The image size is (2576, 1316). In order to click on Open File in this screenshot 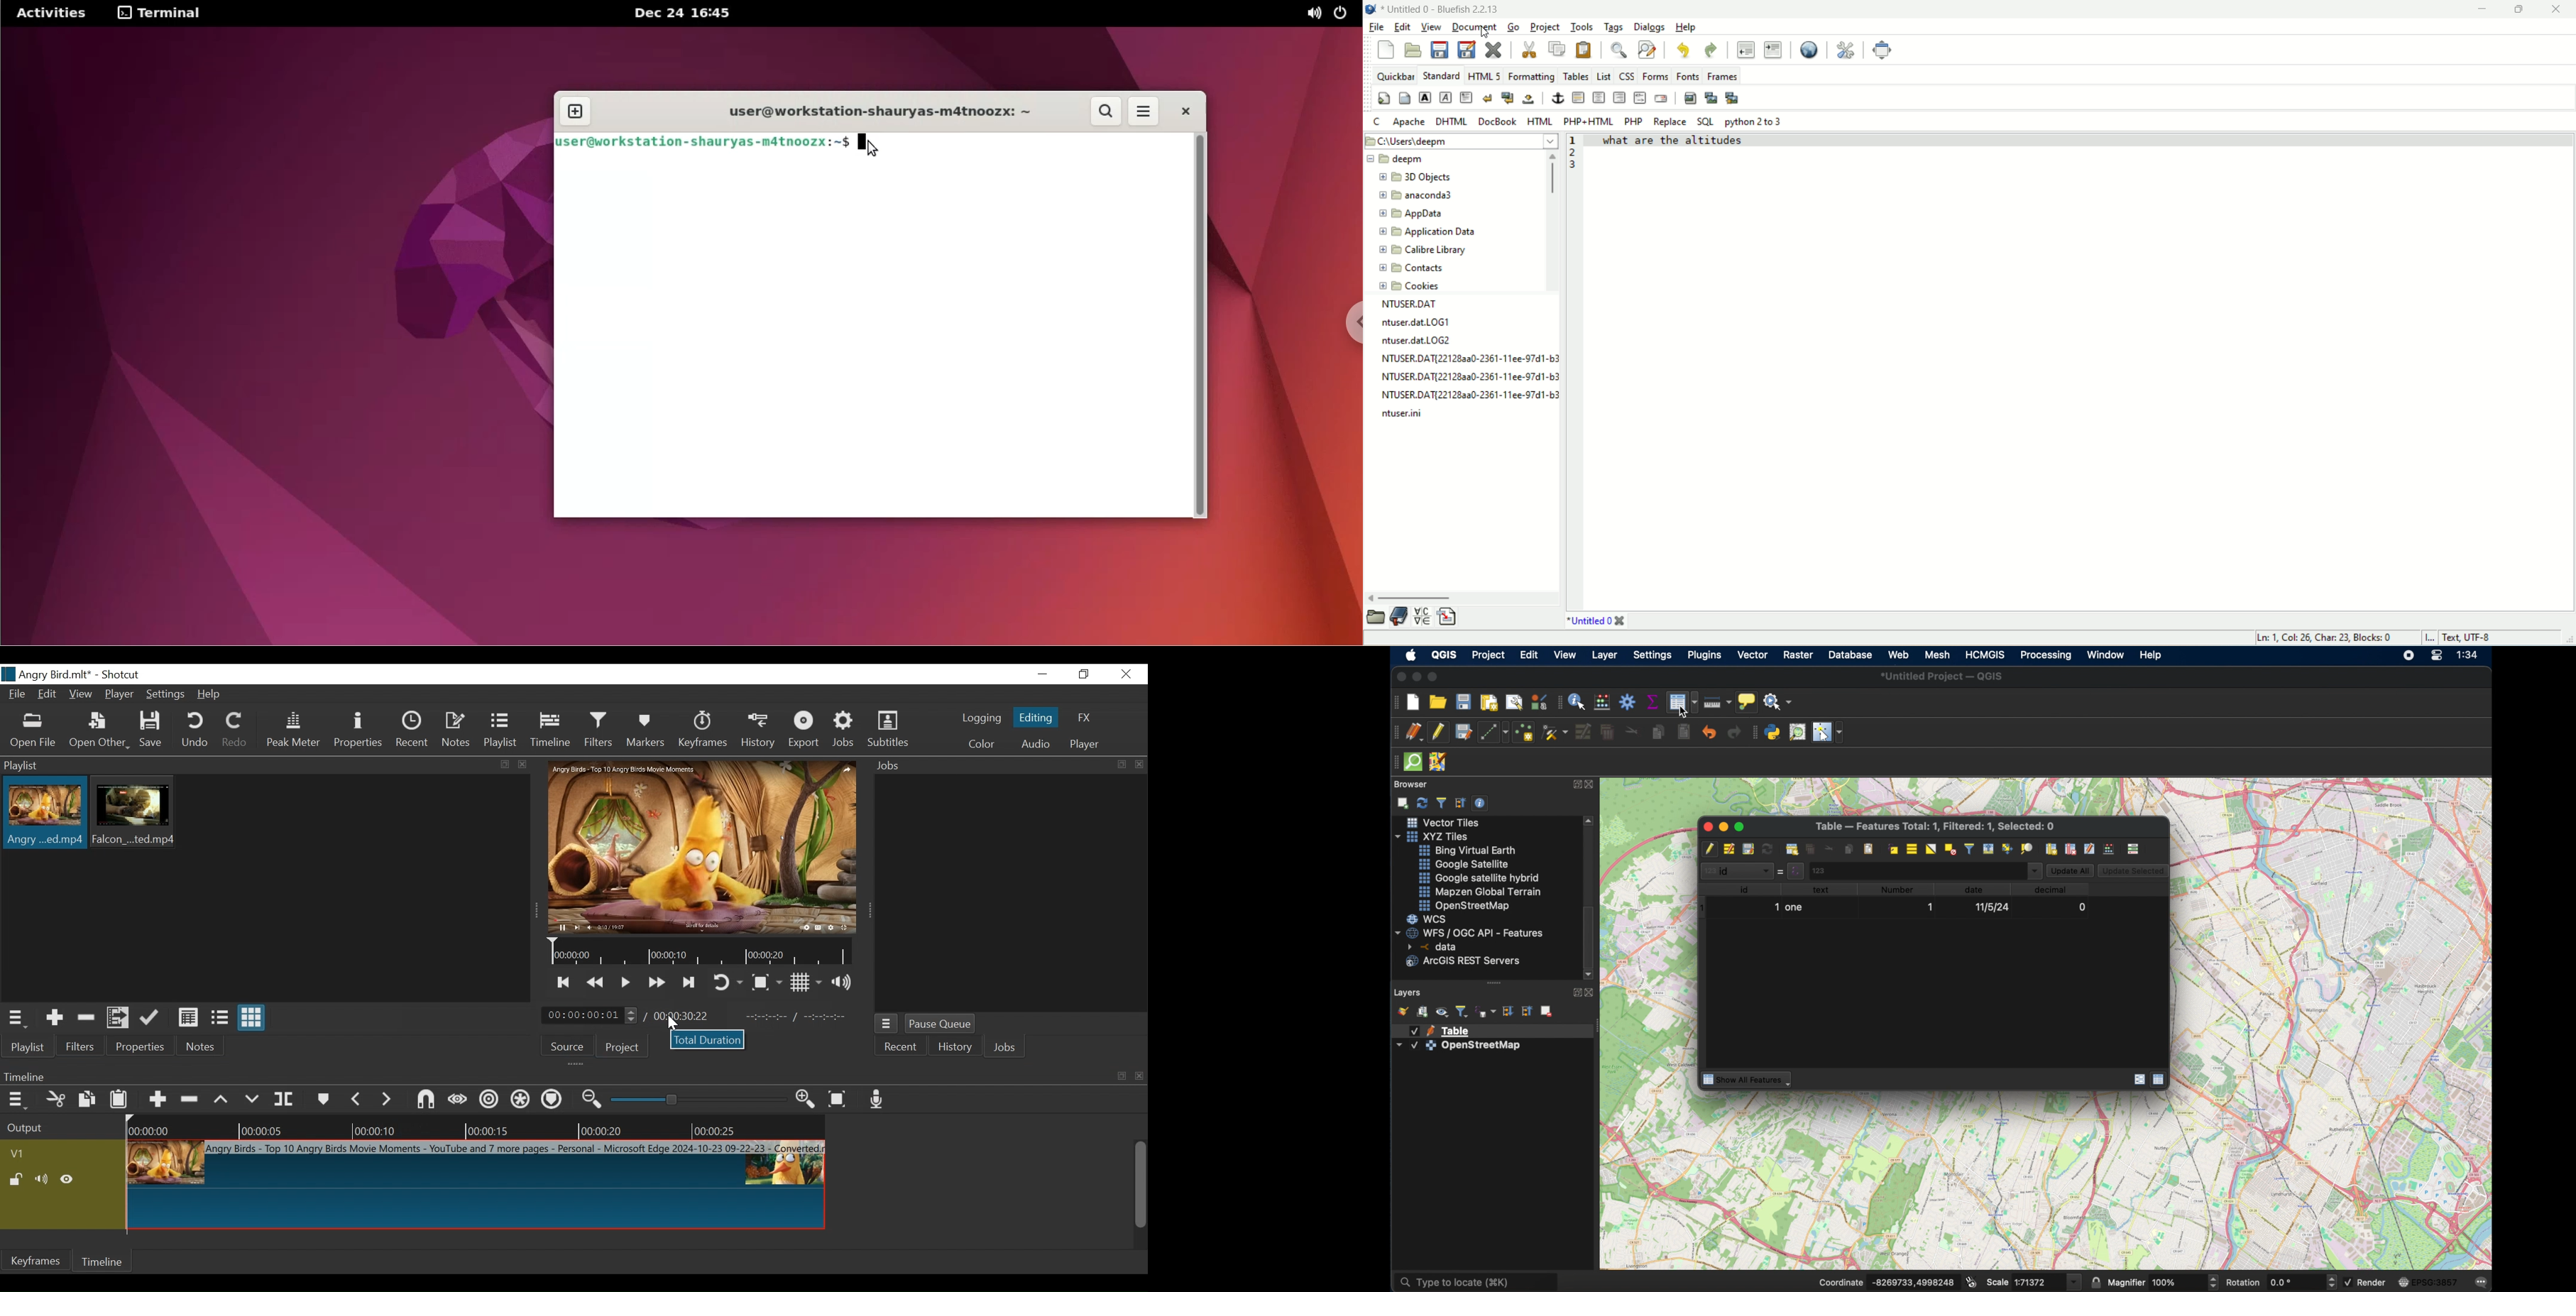, I will do `click(33, 730)`.